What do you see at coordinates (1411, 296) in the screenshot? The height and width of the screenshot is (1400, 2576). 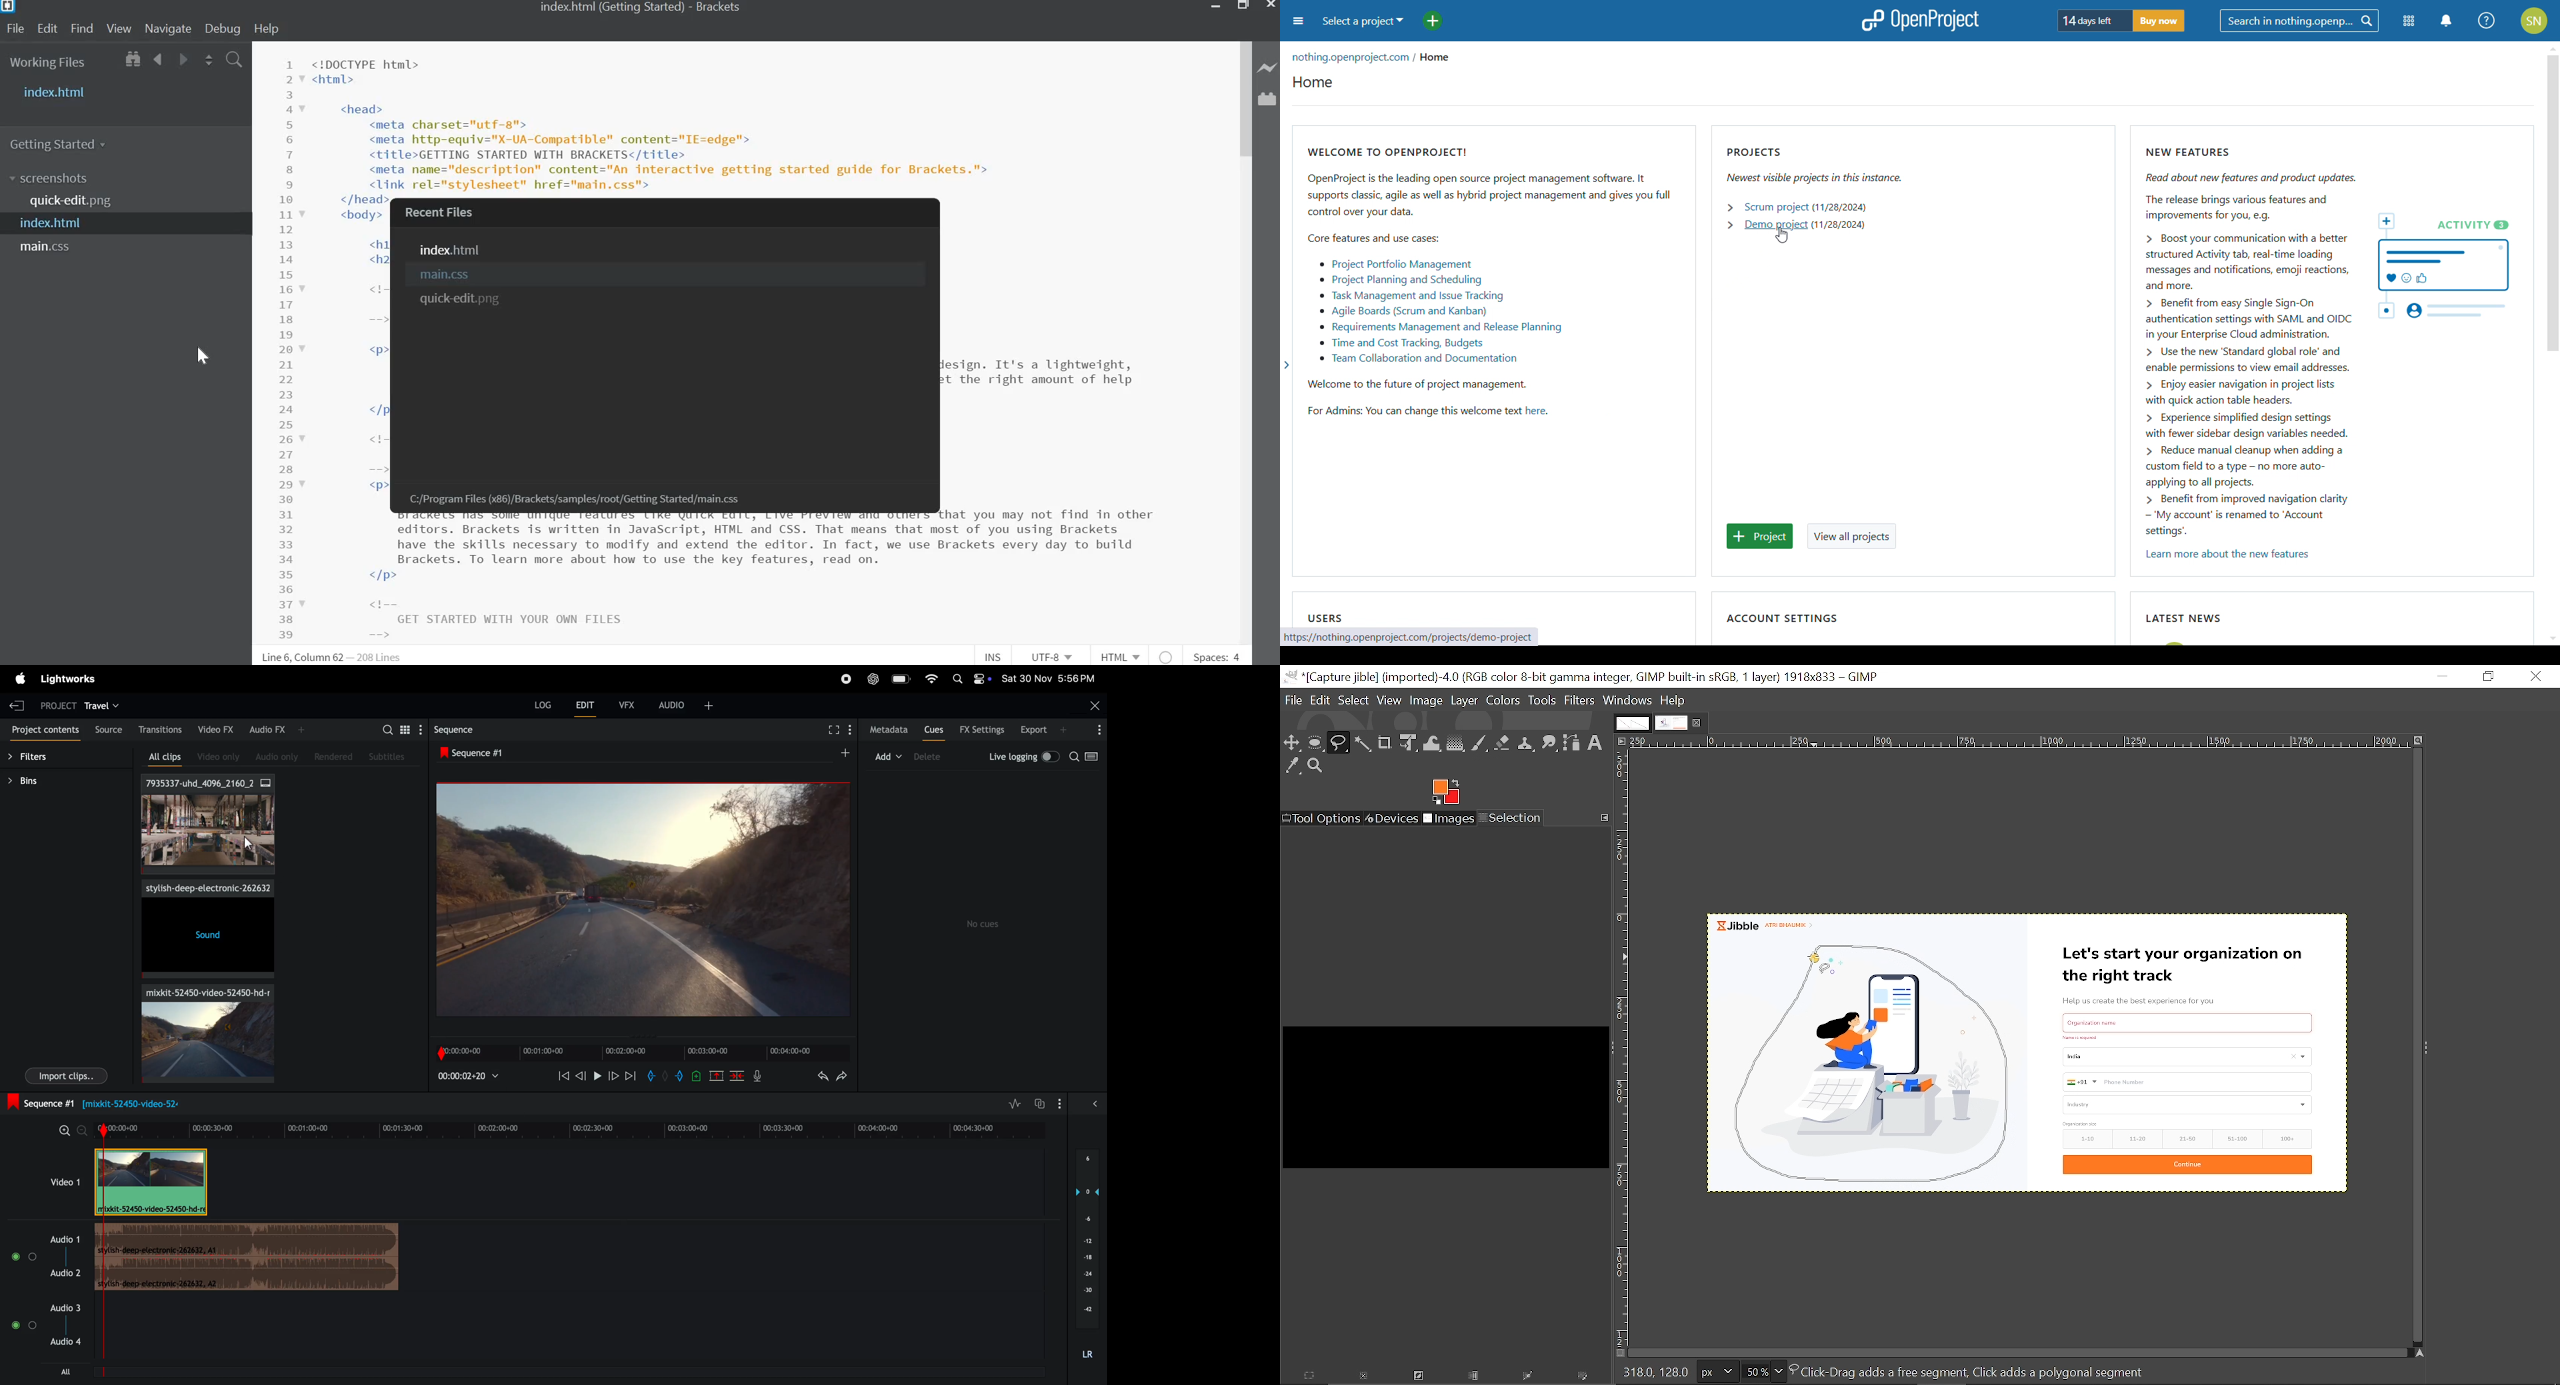 I see `task management and issue tracking` at bounding box center [1411, 296].